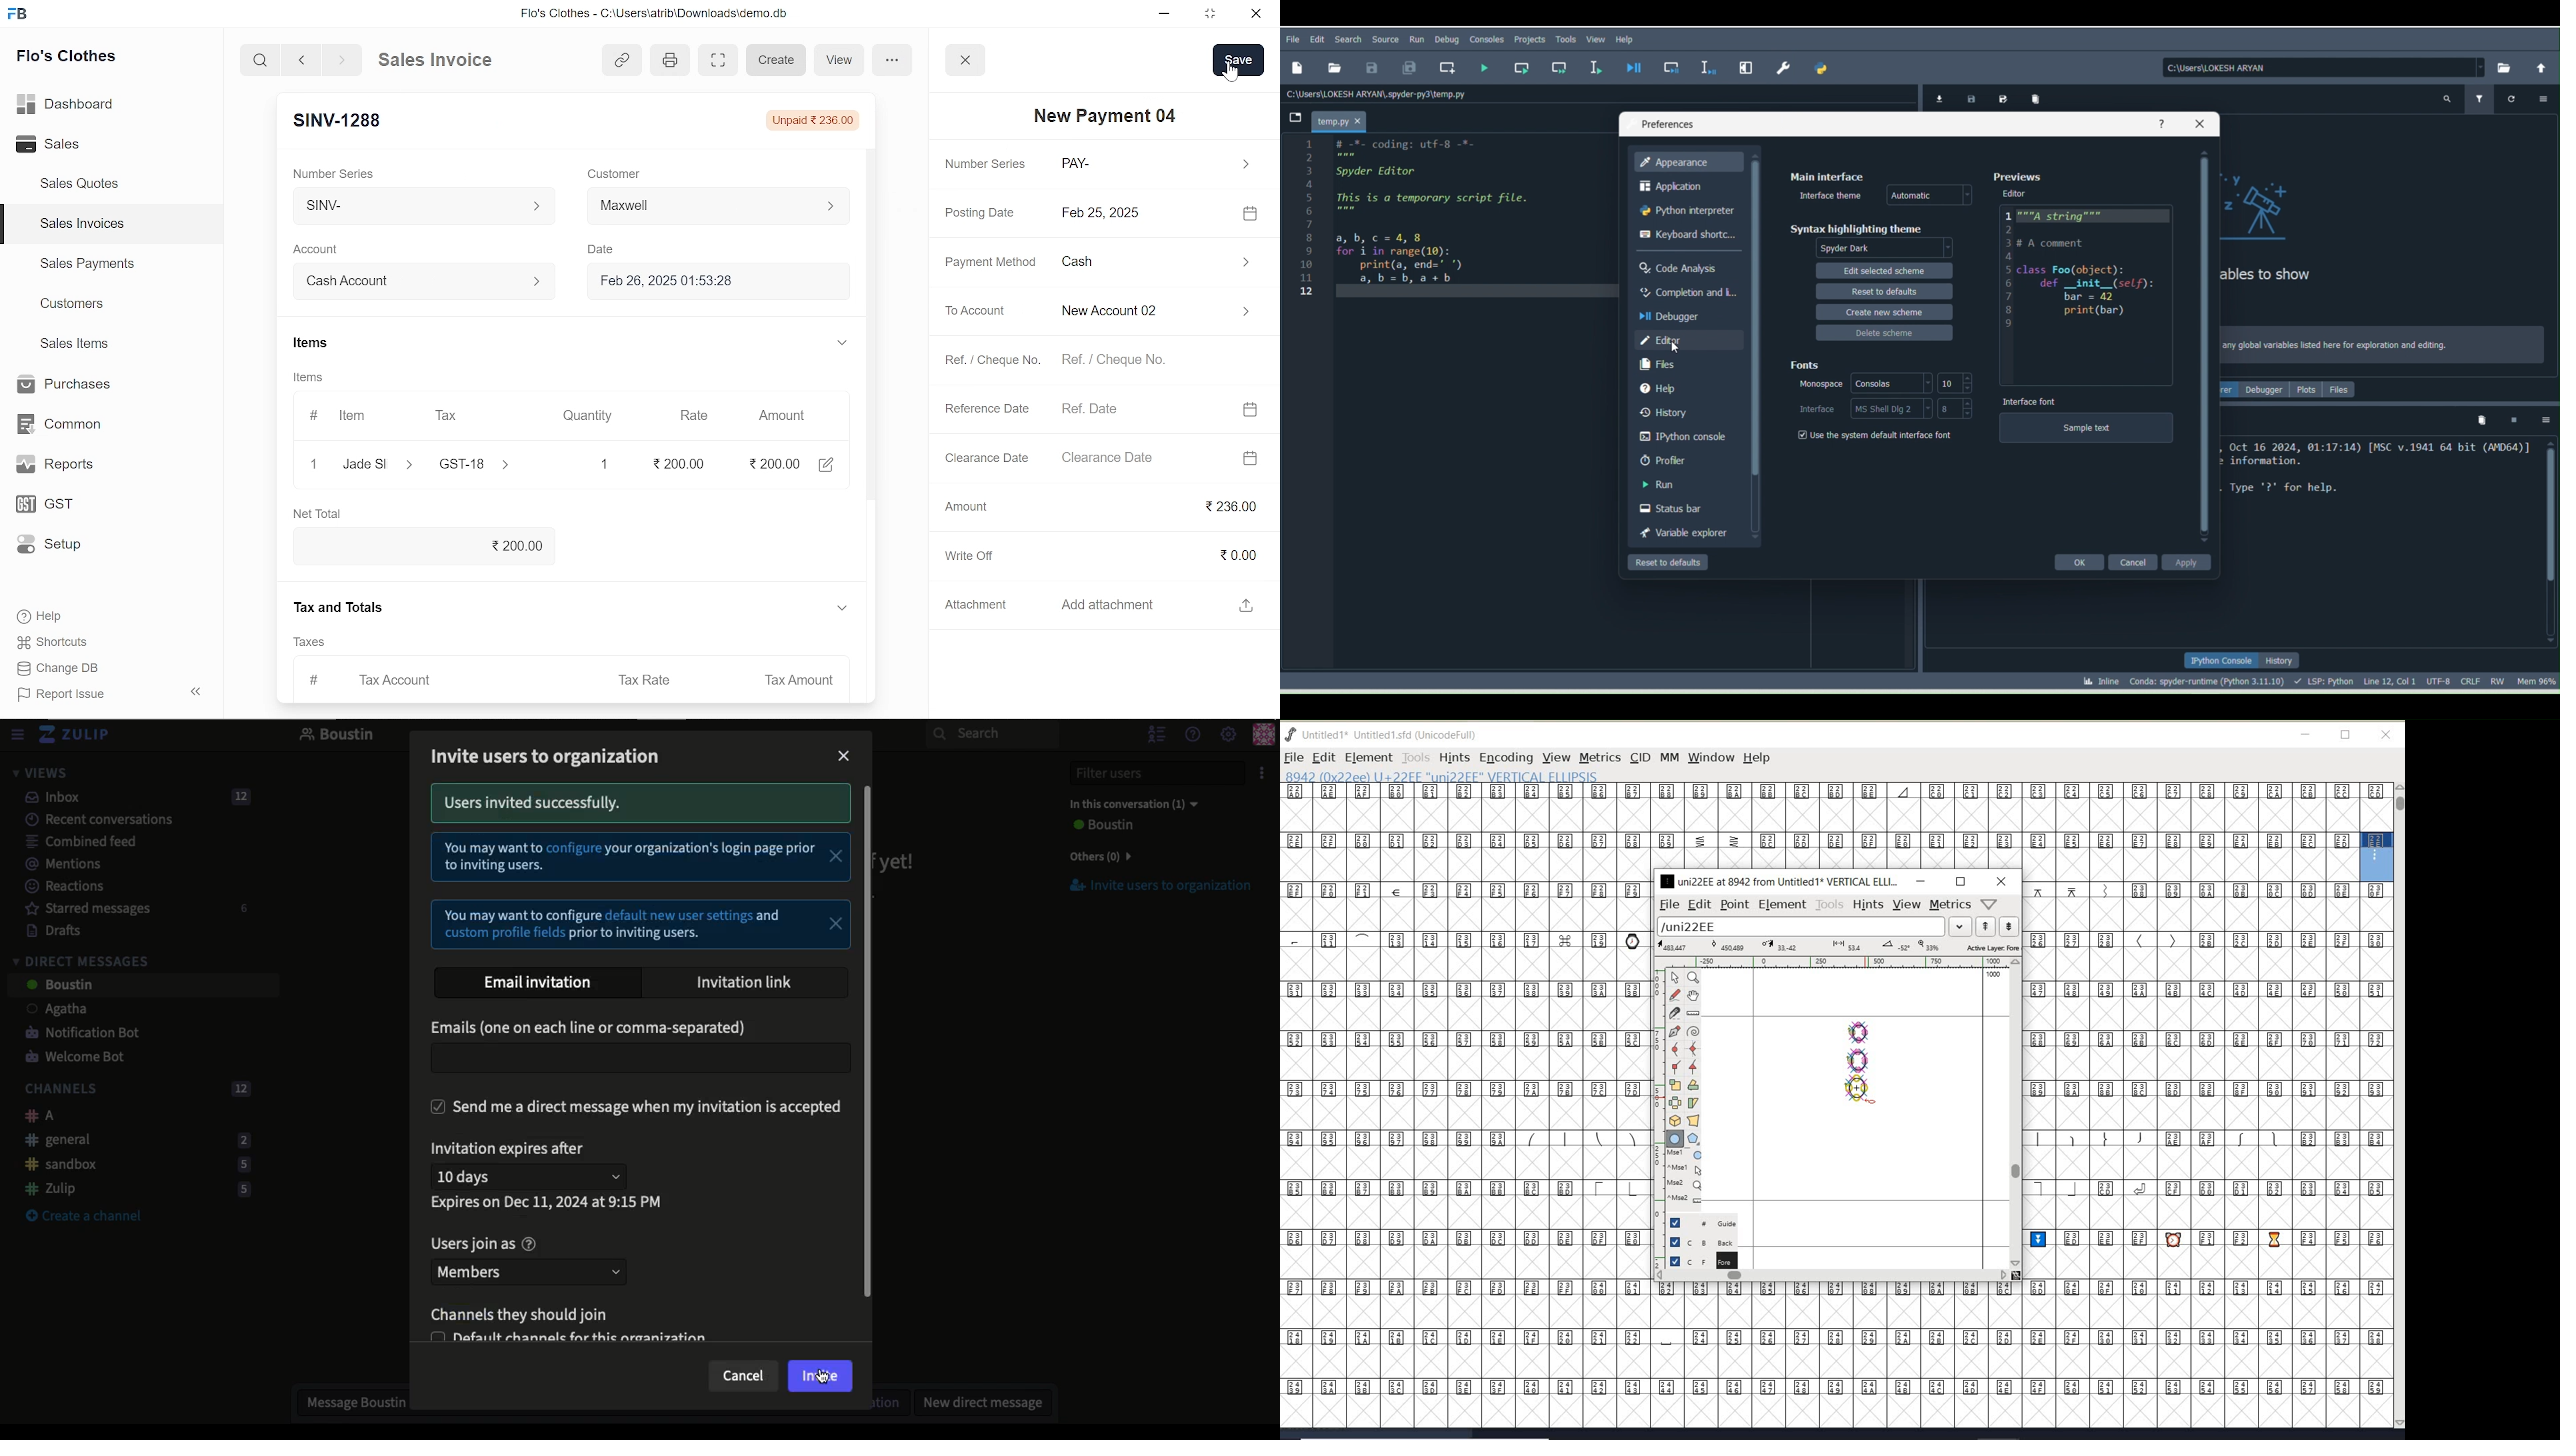 Image resolution: width=2576 pixels, height=1456 pixels. I want to click on Invite users to organization, so click(550, 759).